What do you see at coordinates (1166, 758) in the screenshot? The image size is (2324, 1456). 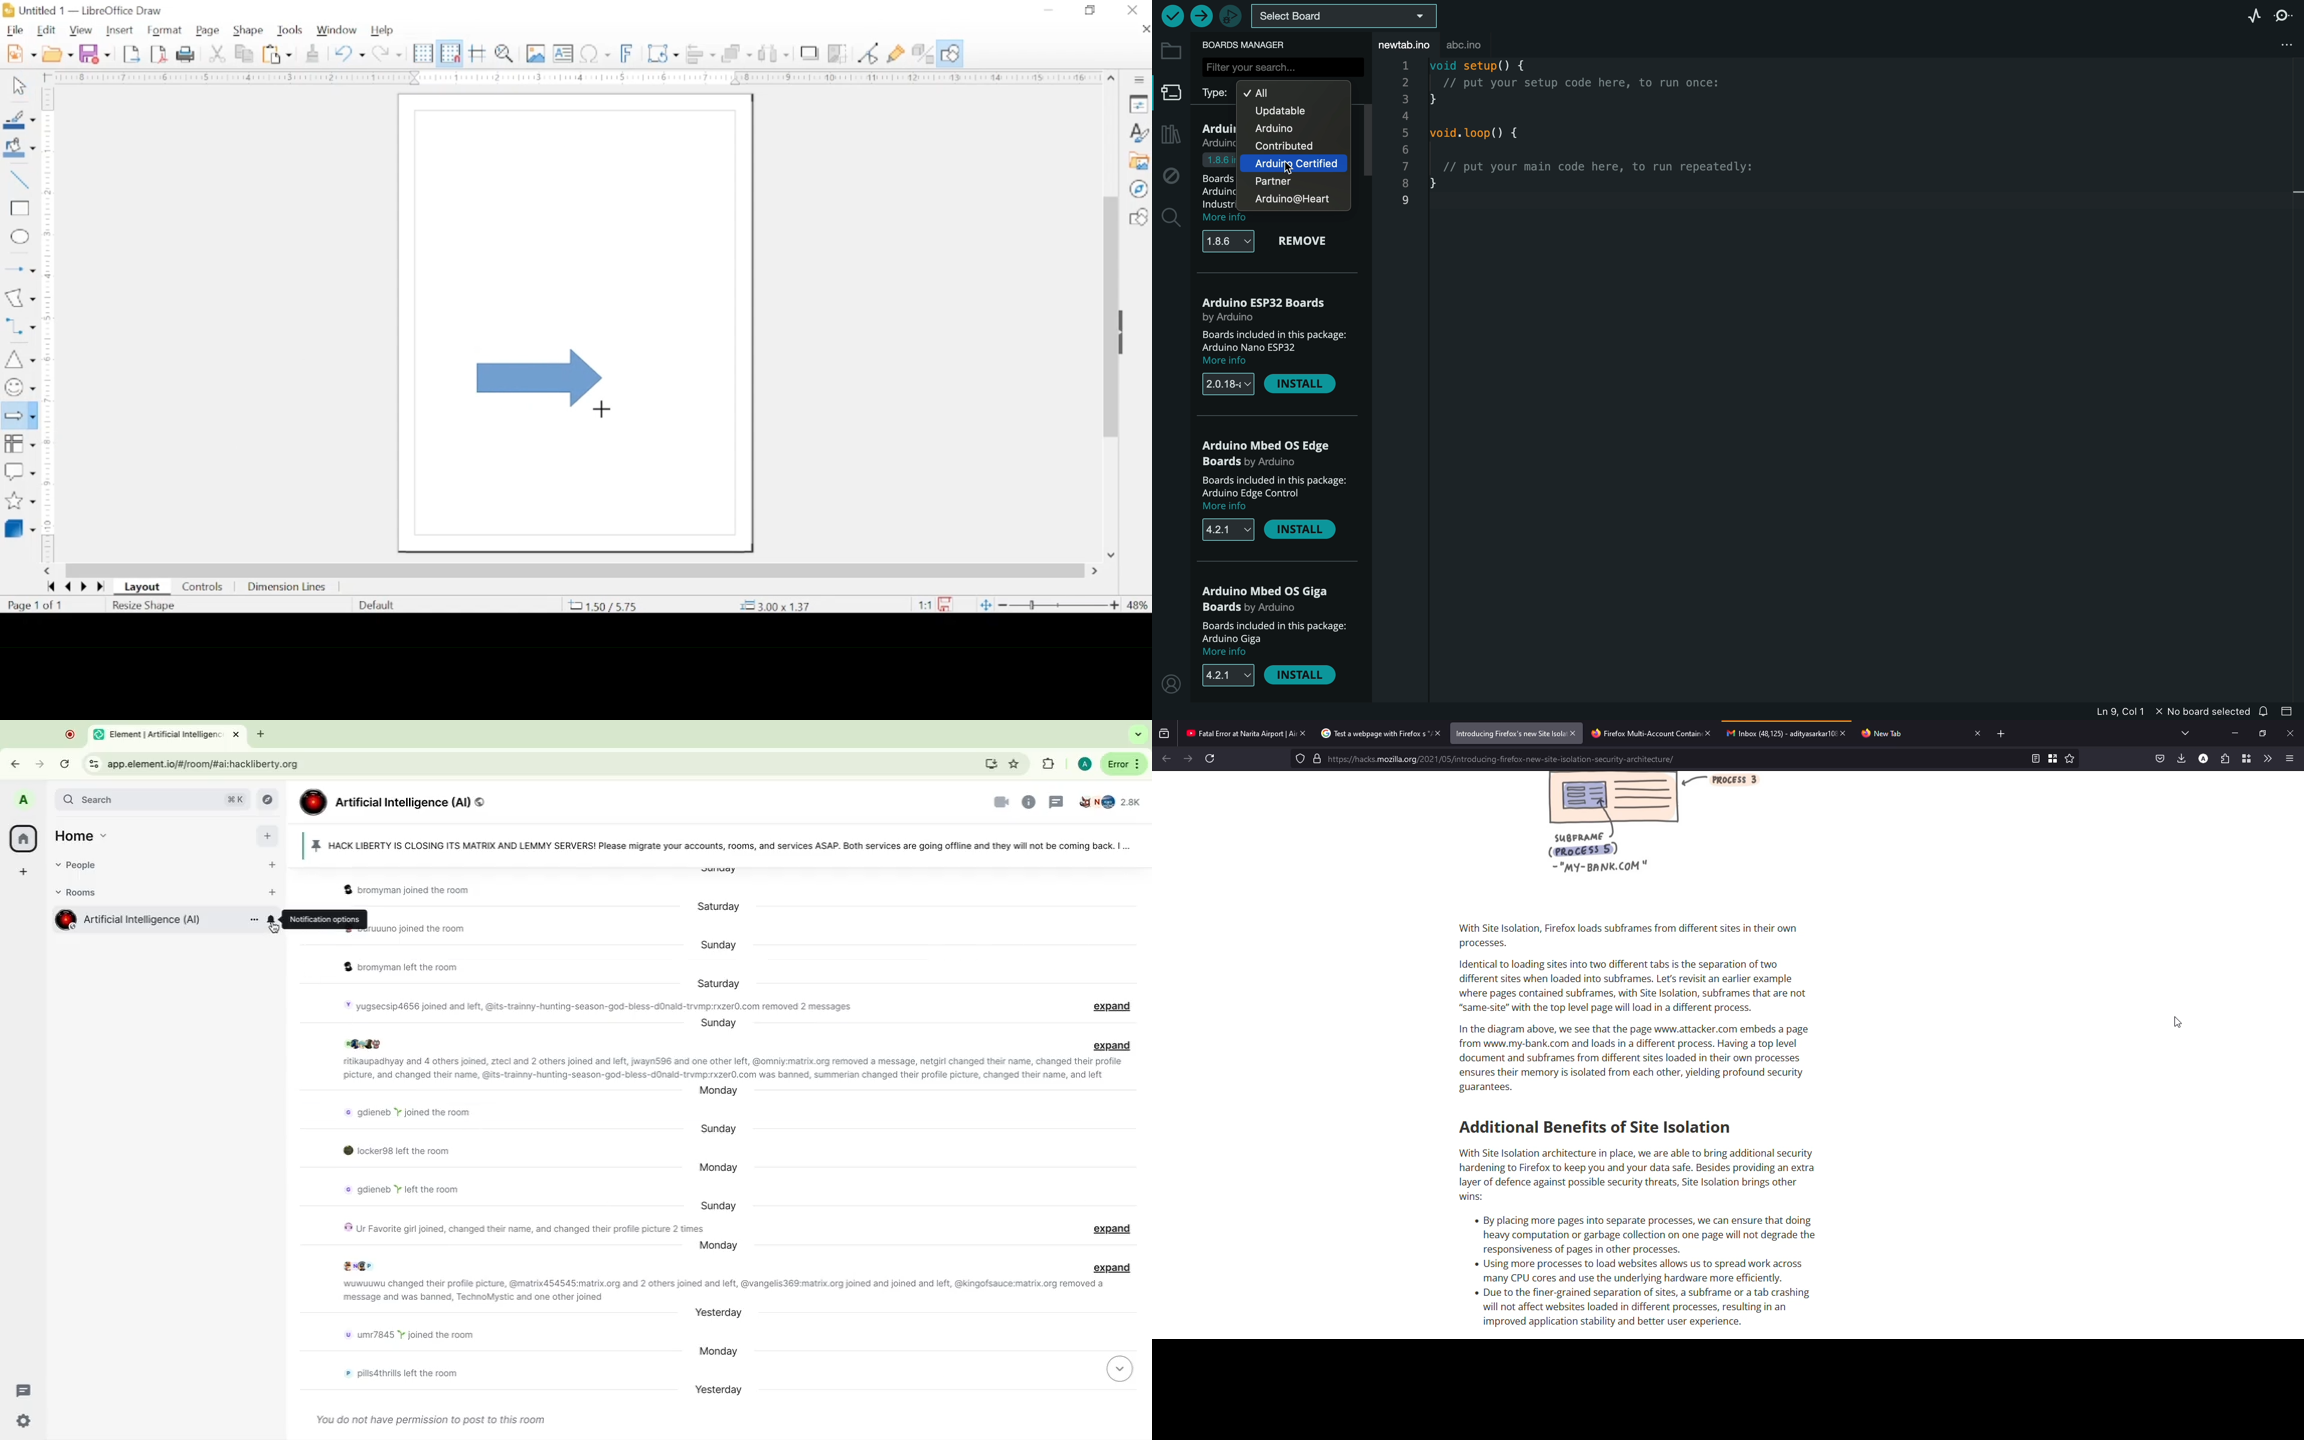 I see `back` at bounding box center [1166, 758].